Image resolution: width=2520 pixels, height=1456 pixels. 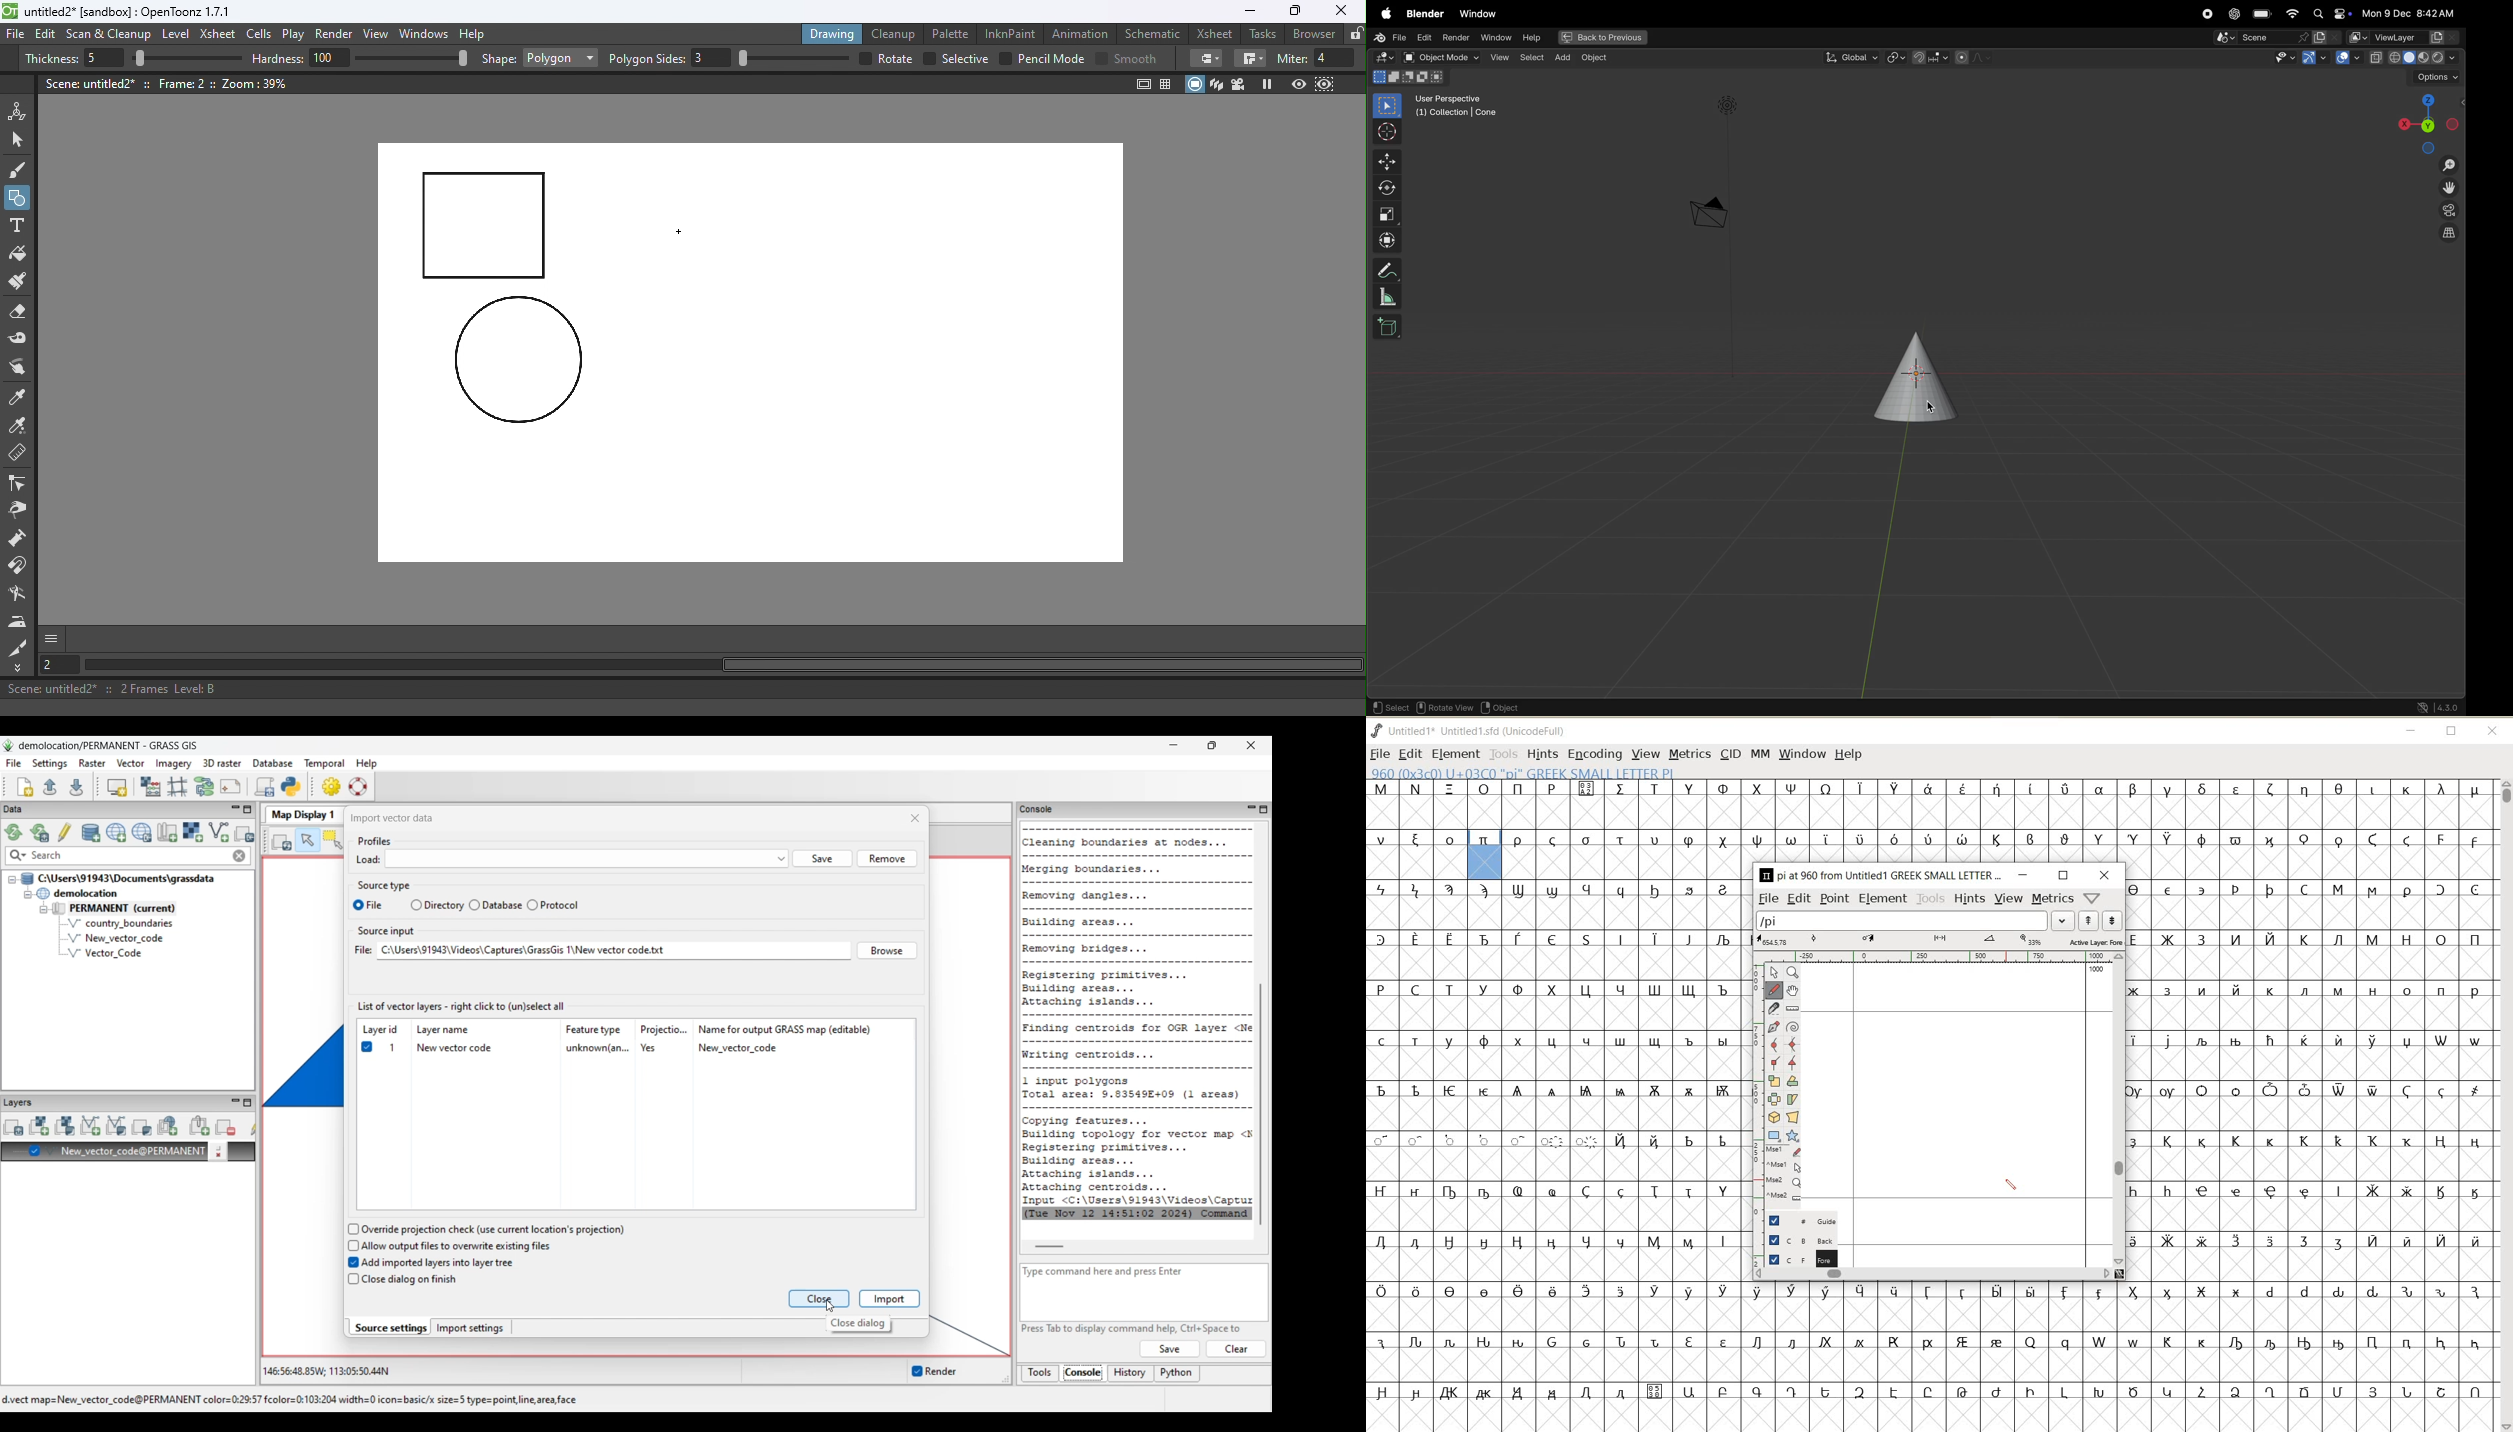 What do you see at coordinates (1774, 1117) in the screenshot?
I see `rotate the selection in 3D and project back to plane` at bounding box center [1774, 1117].